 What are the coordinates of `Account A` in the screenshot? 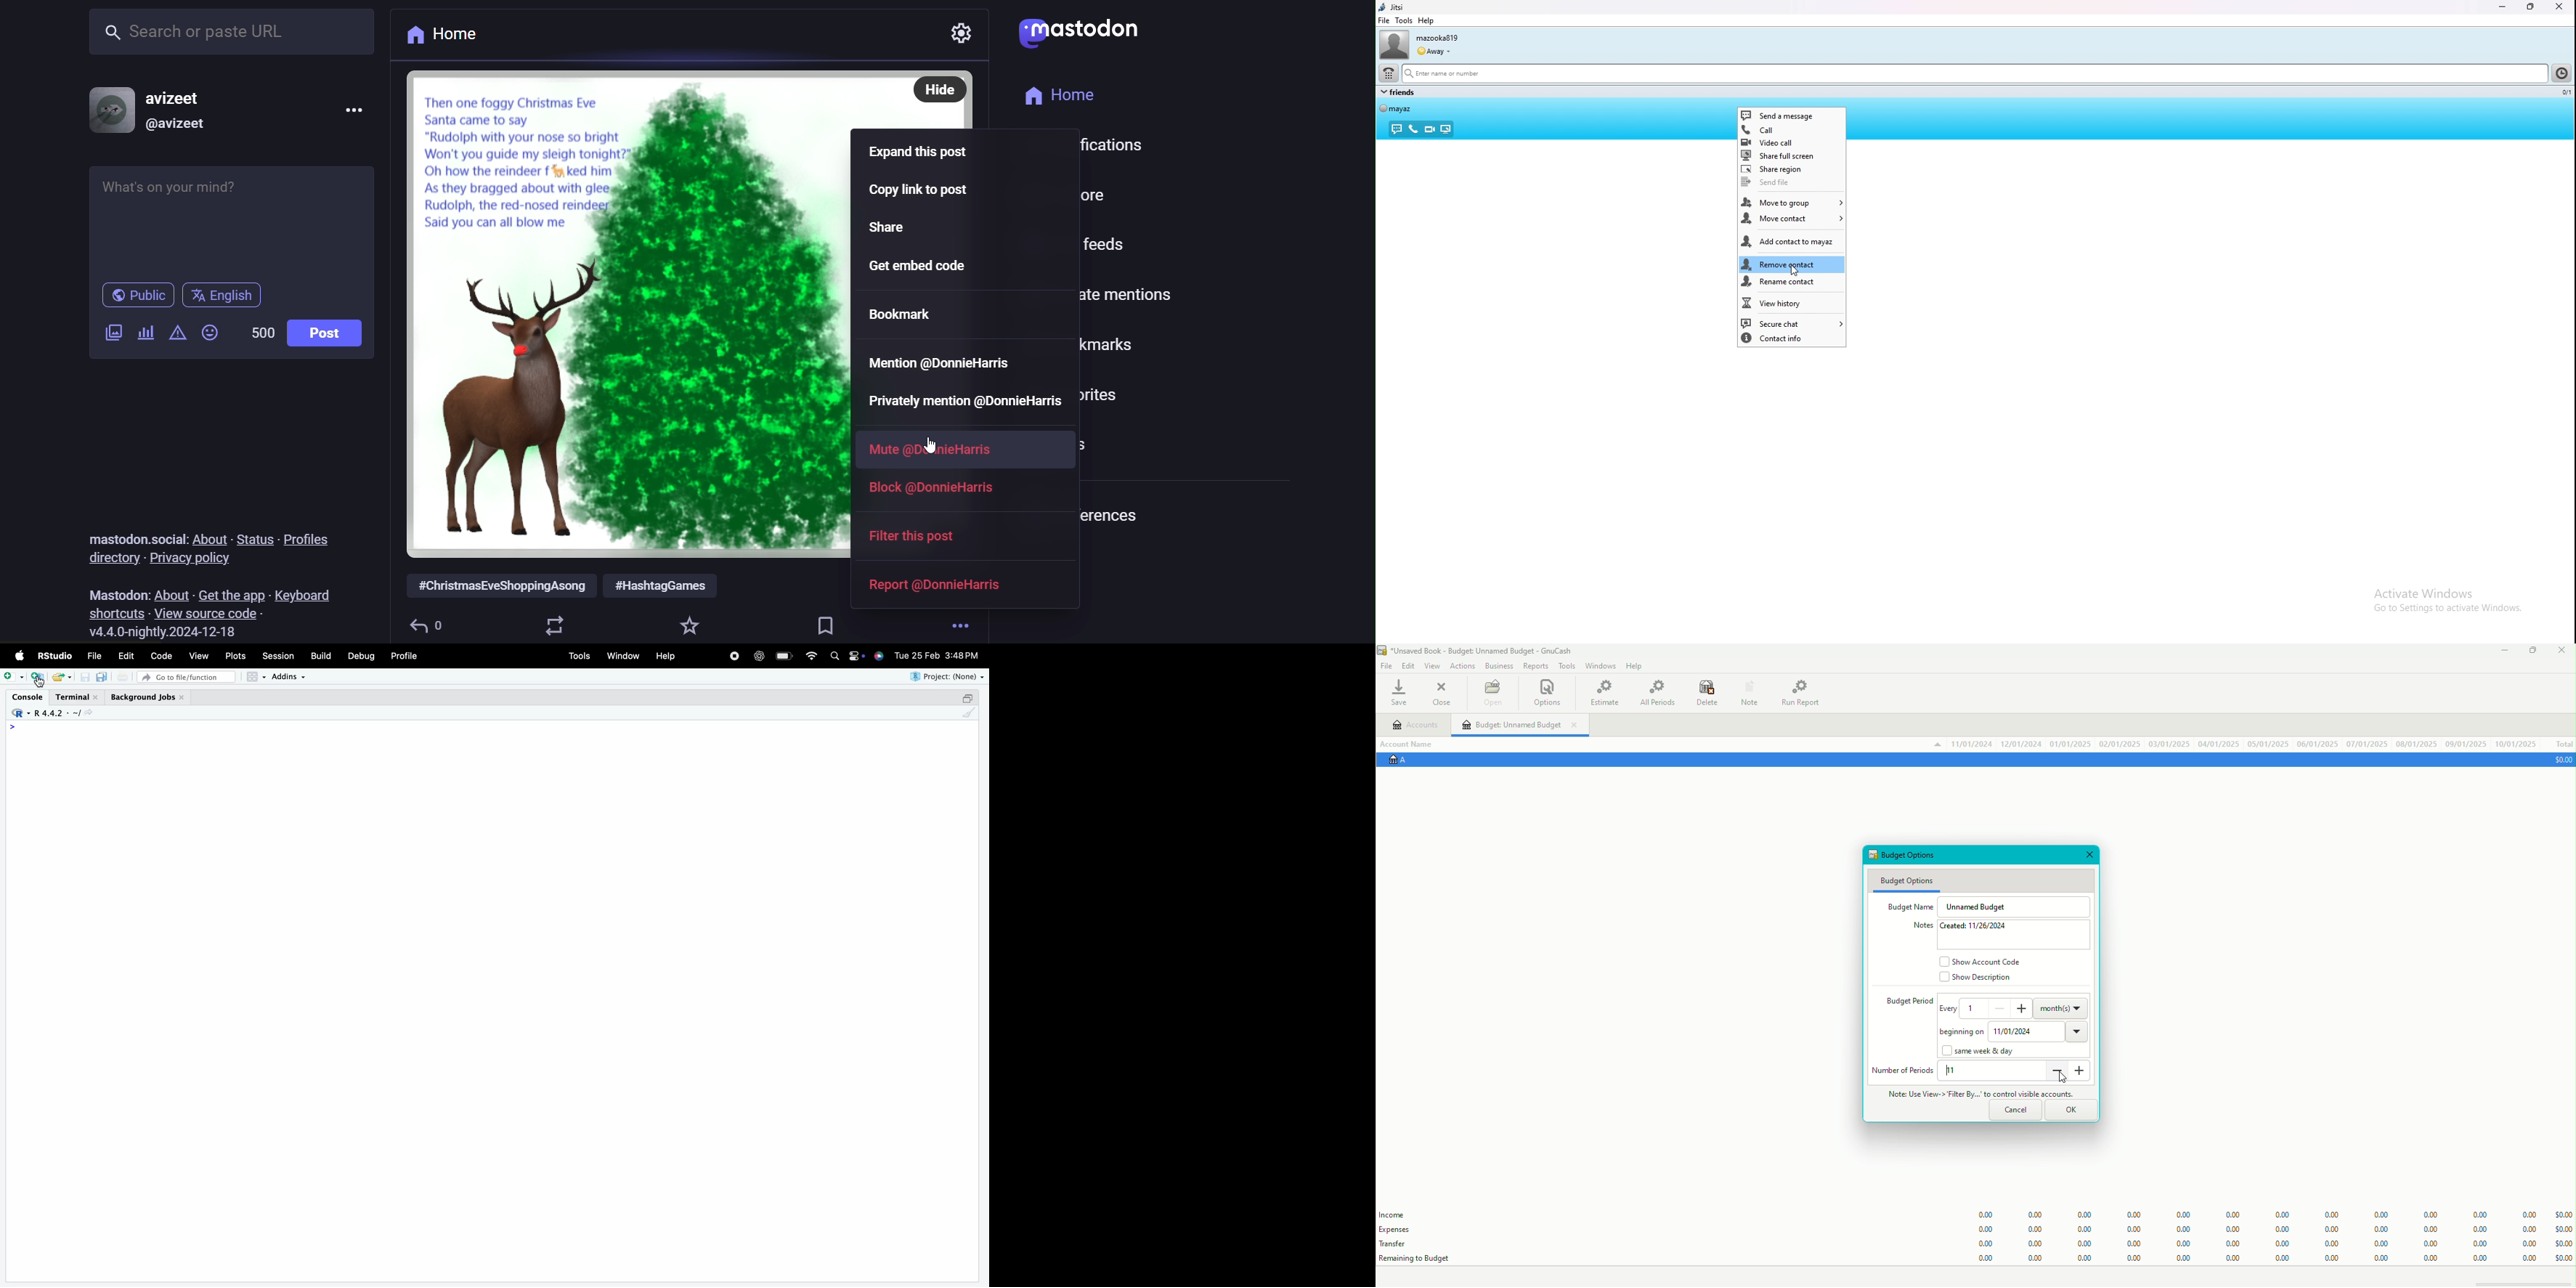 It's located at (1404, 761).